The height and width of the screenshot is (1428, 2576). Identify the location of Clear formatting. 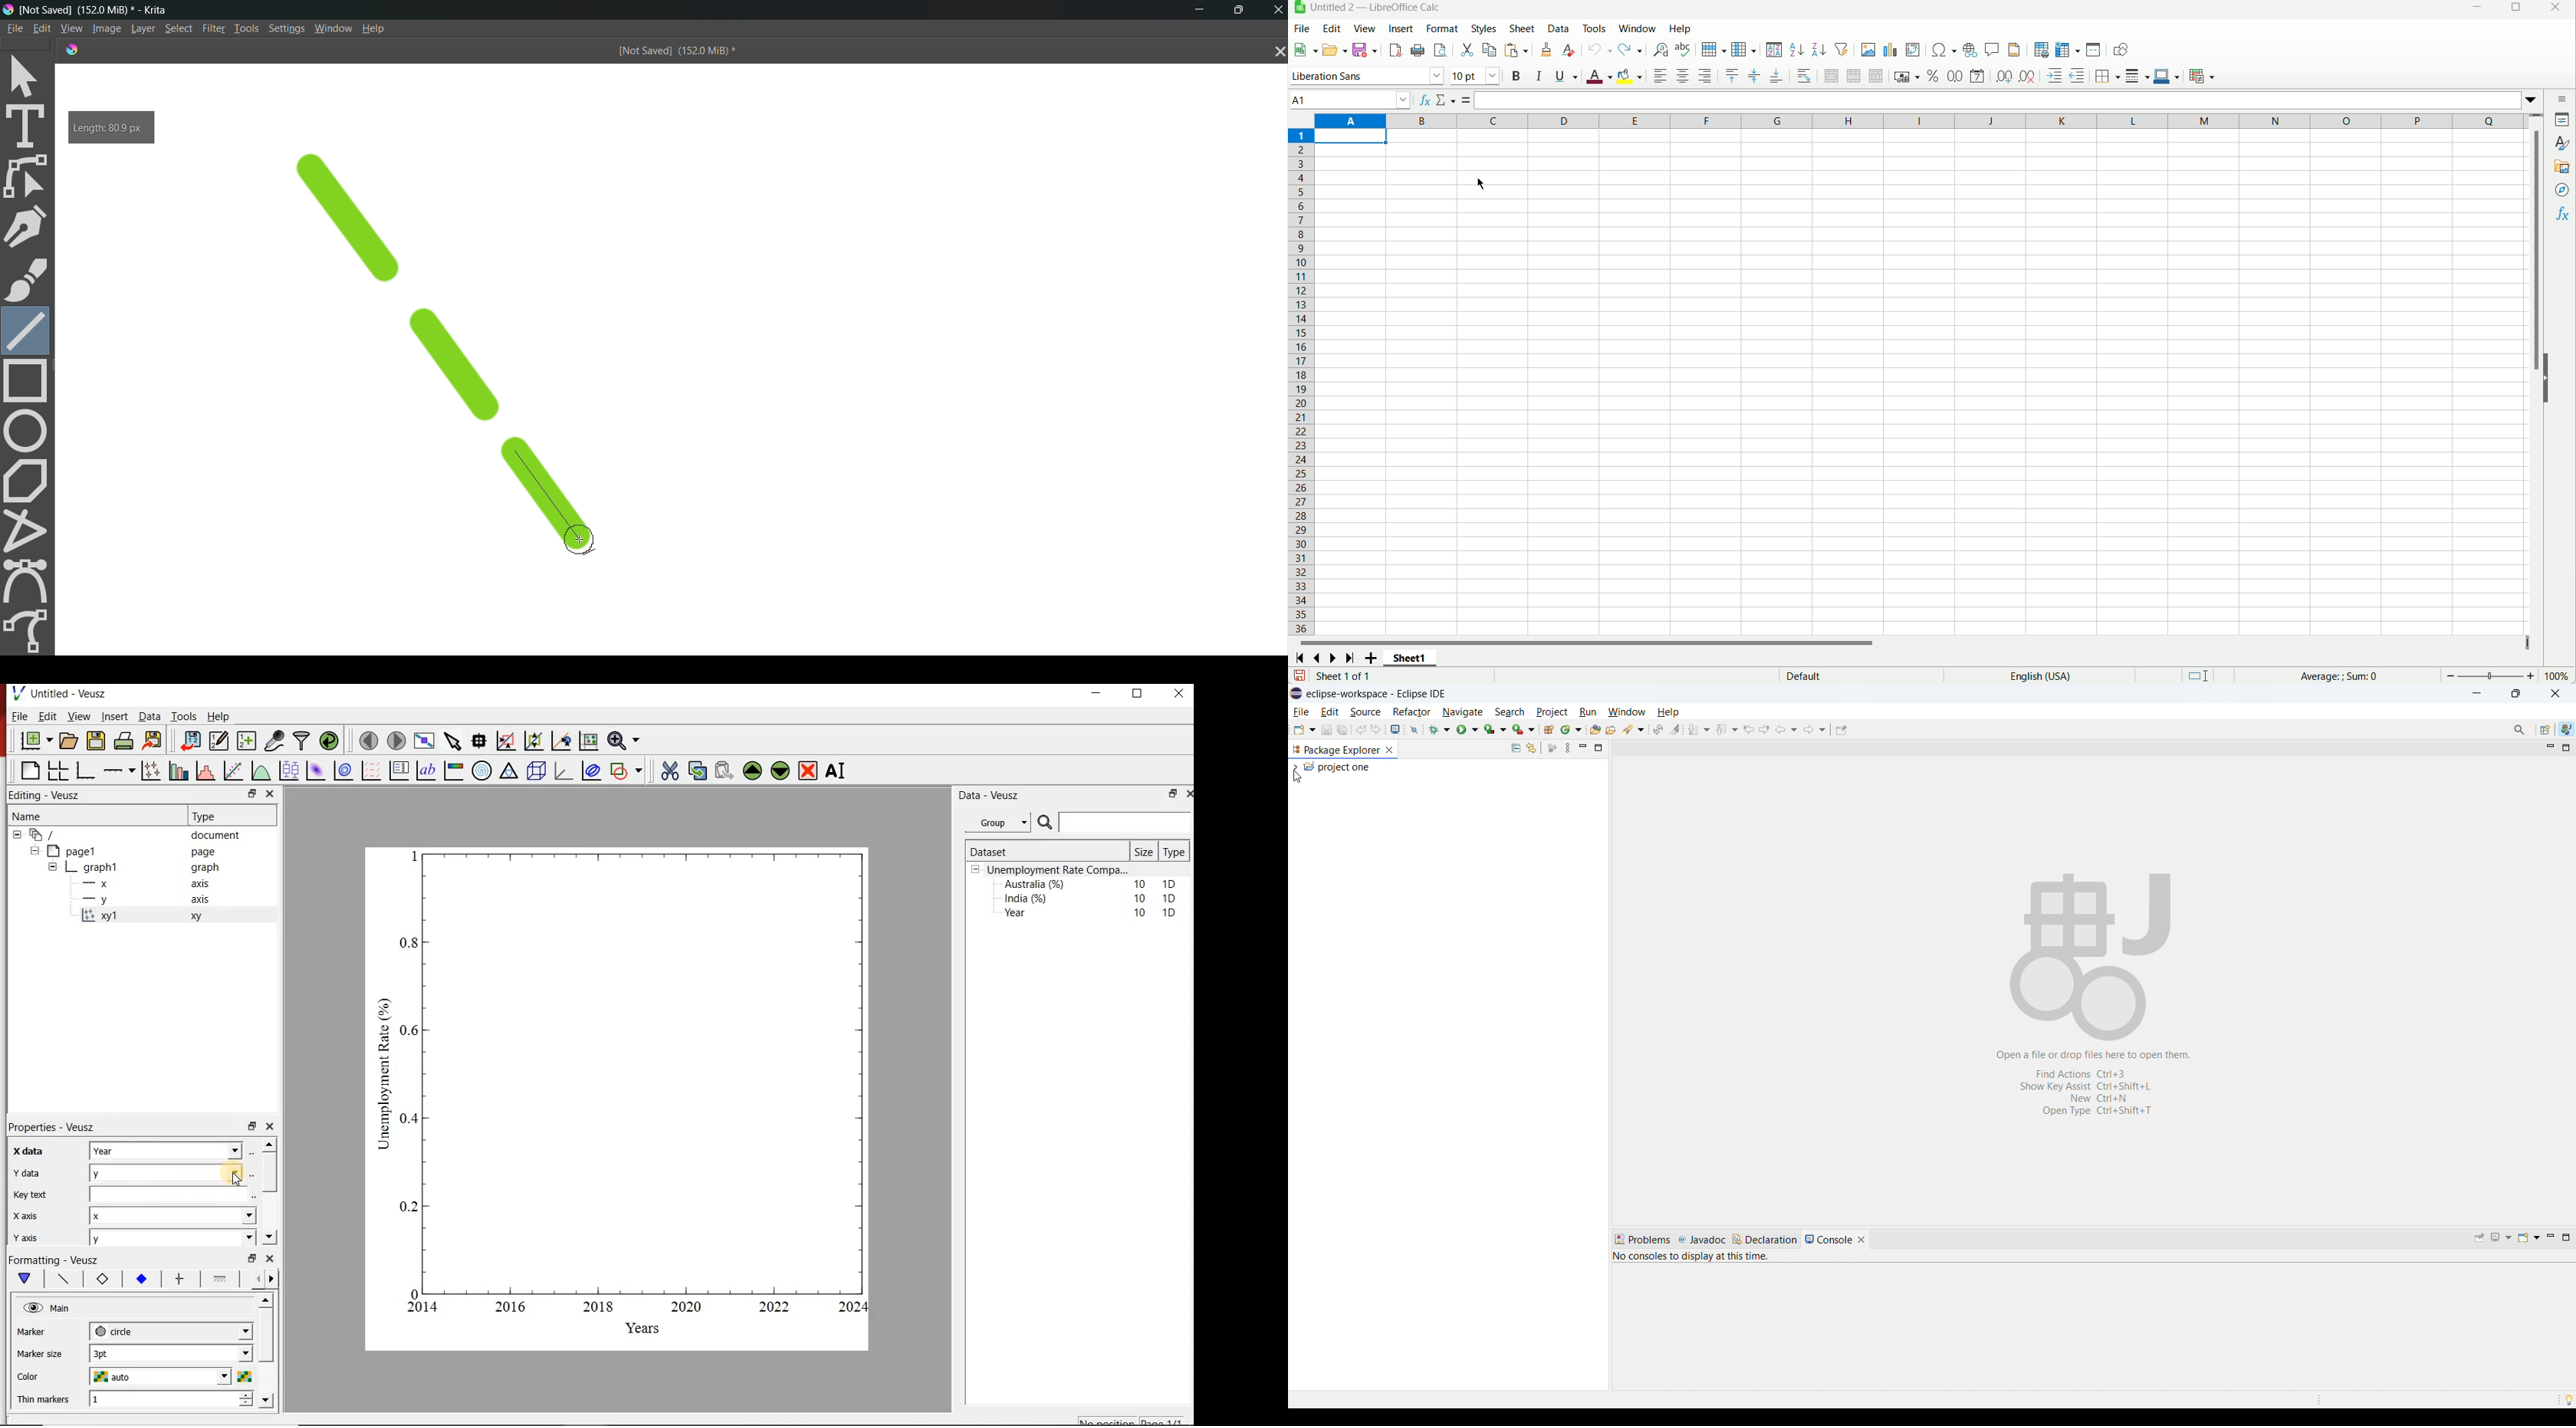
(1569, 50).